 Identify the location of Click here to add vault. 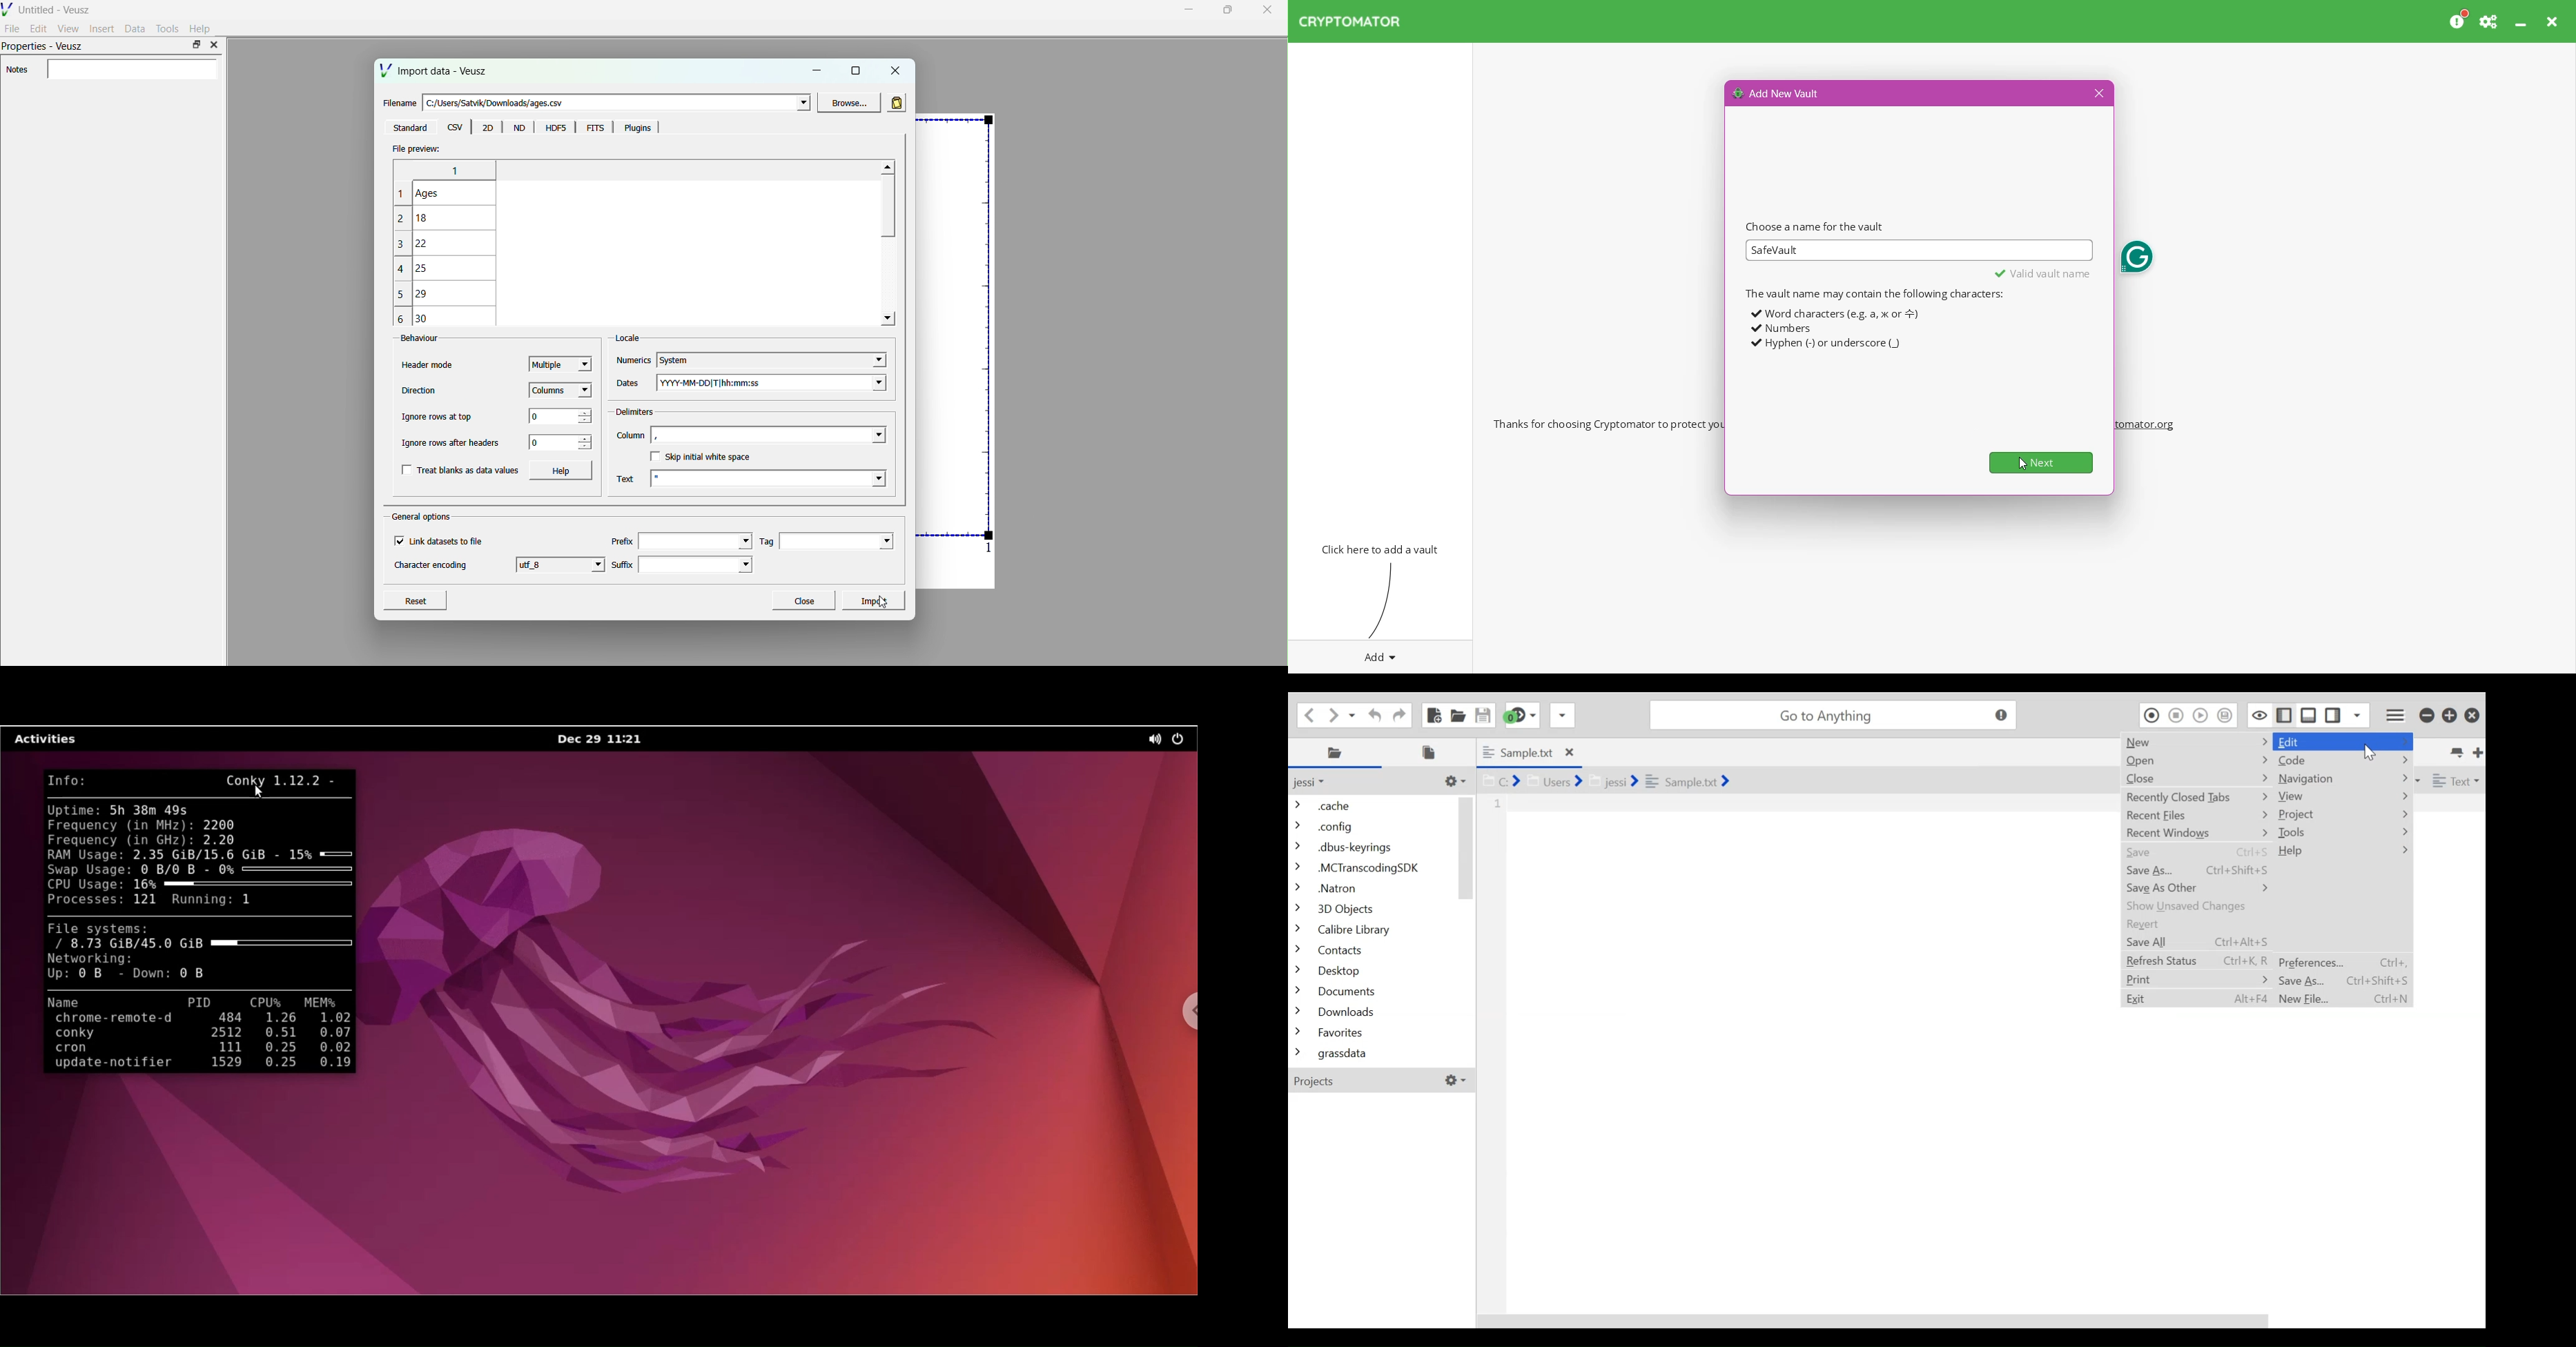
(1377, 548).